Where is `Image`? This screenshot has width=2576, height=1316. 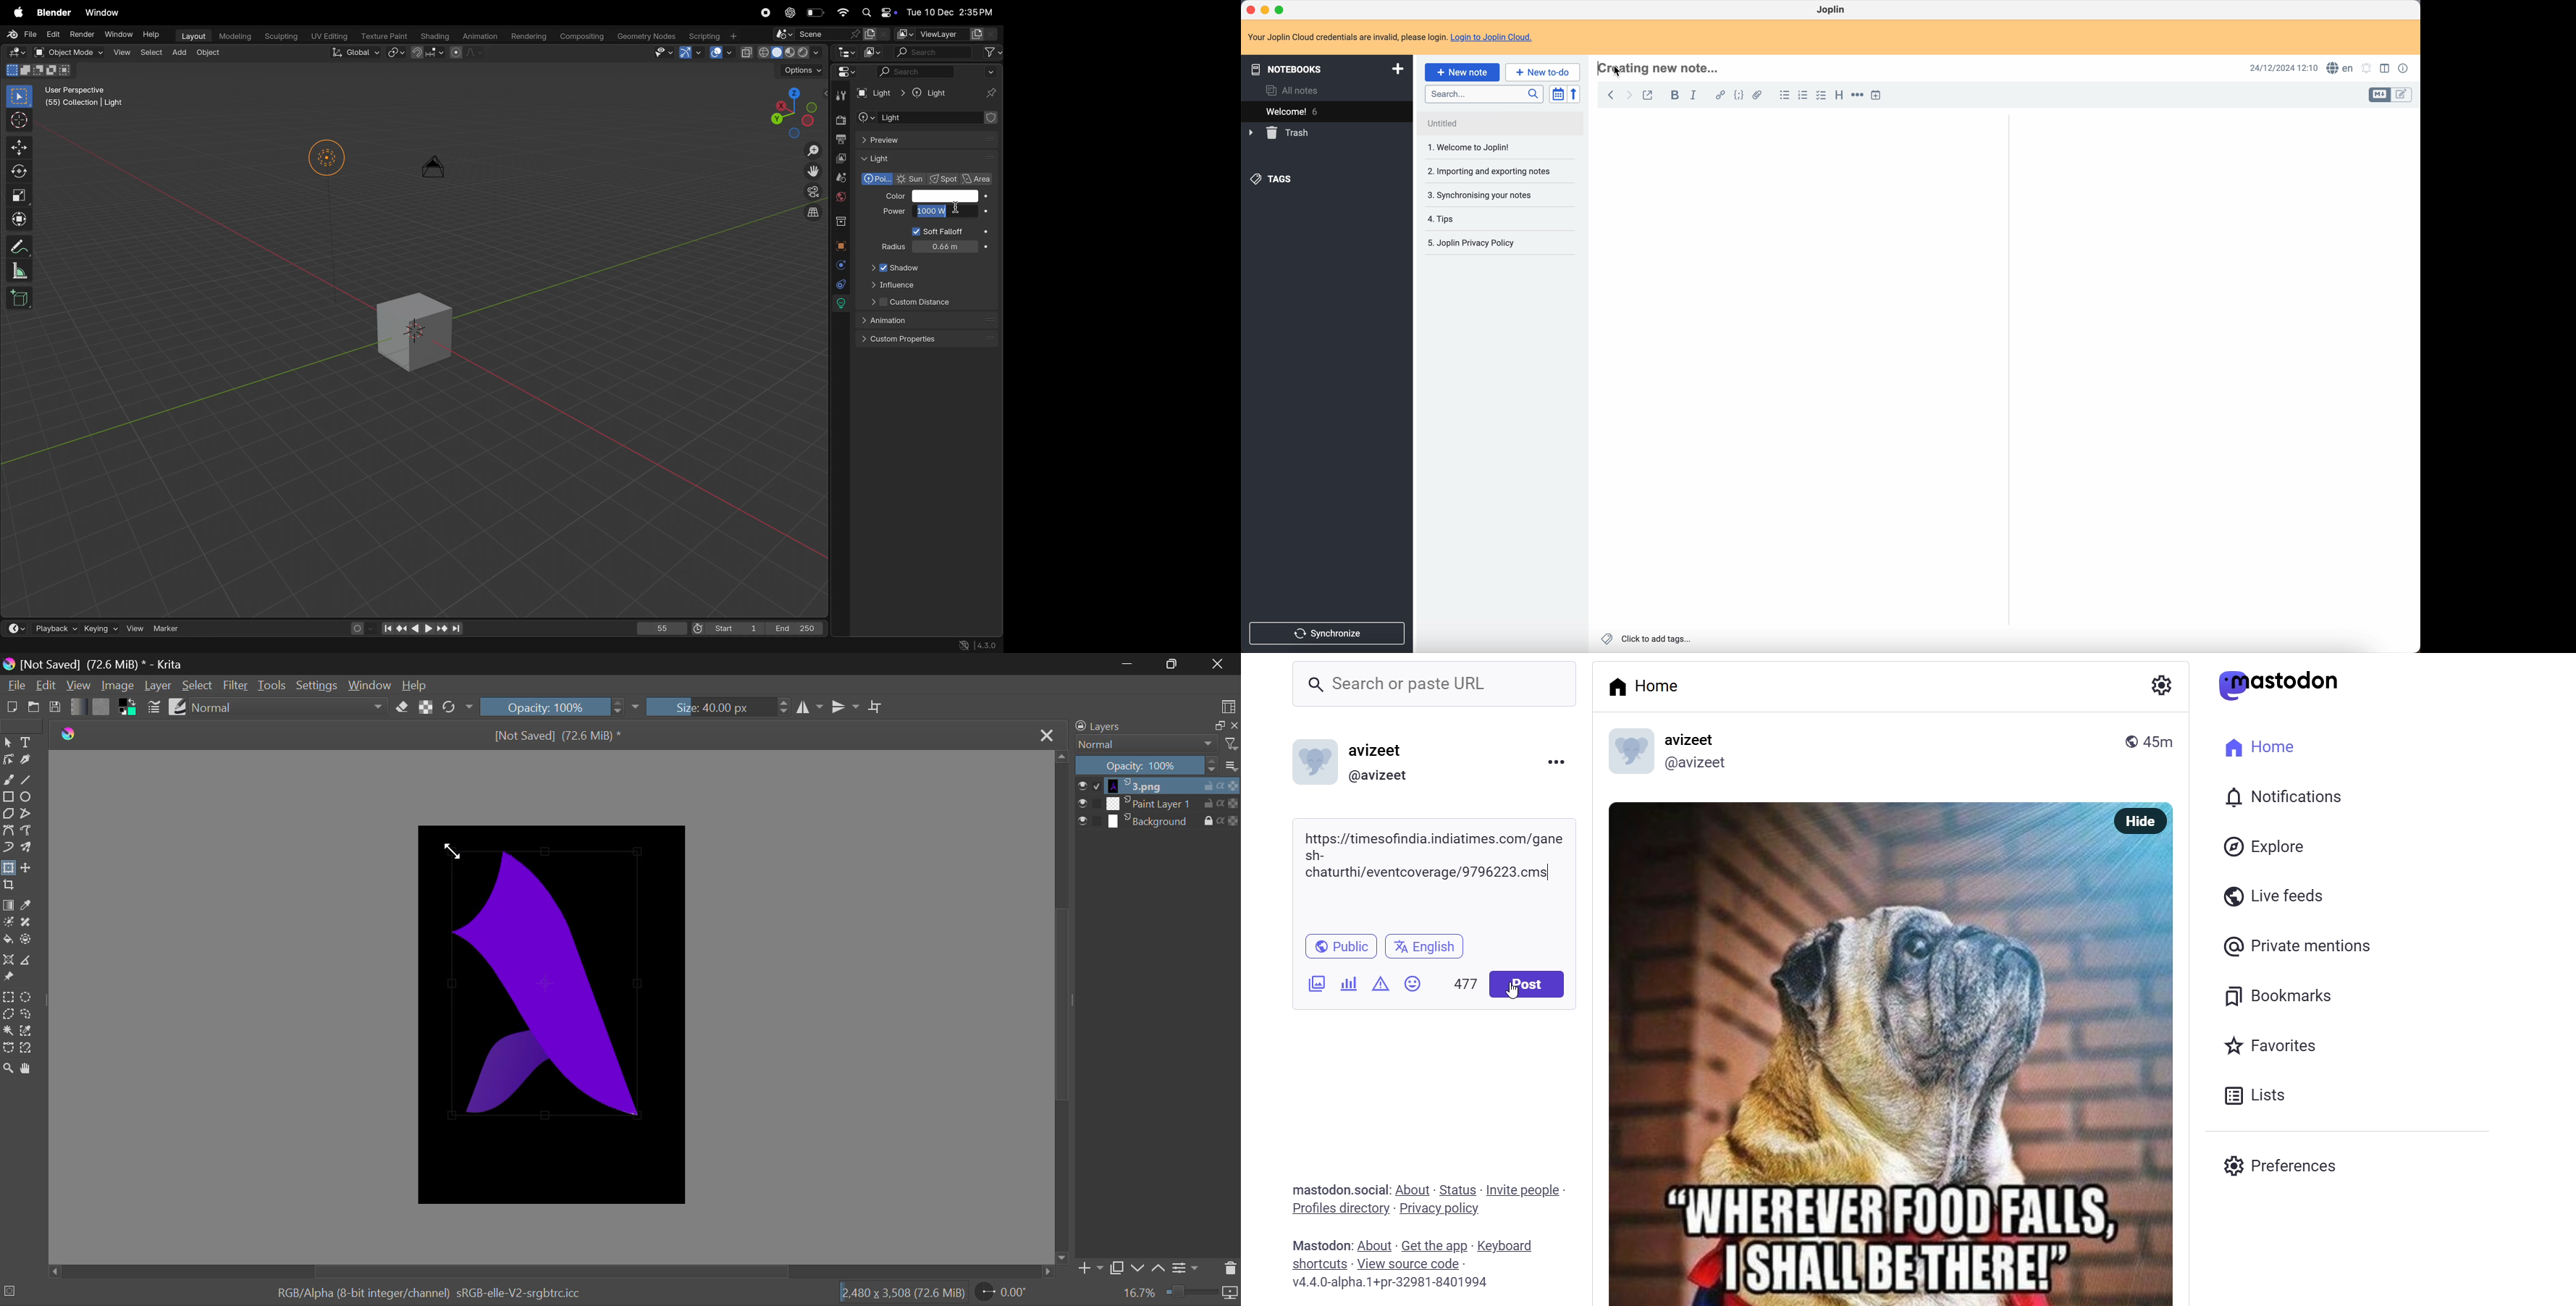 Image is located at coordinates (120, 687).